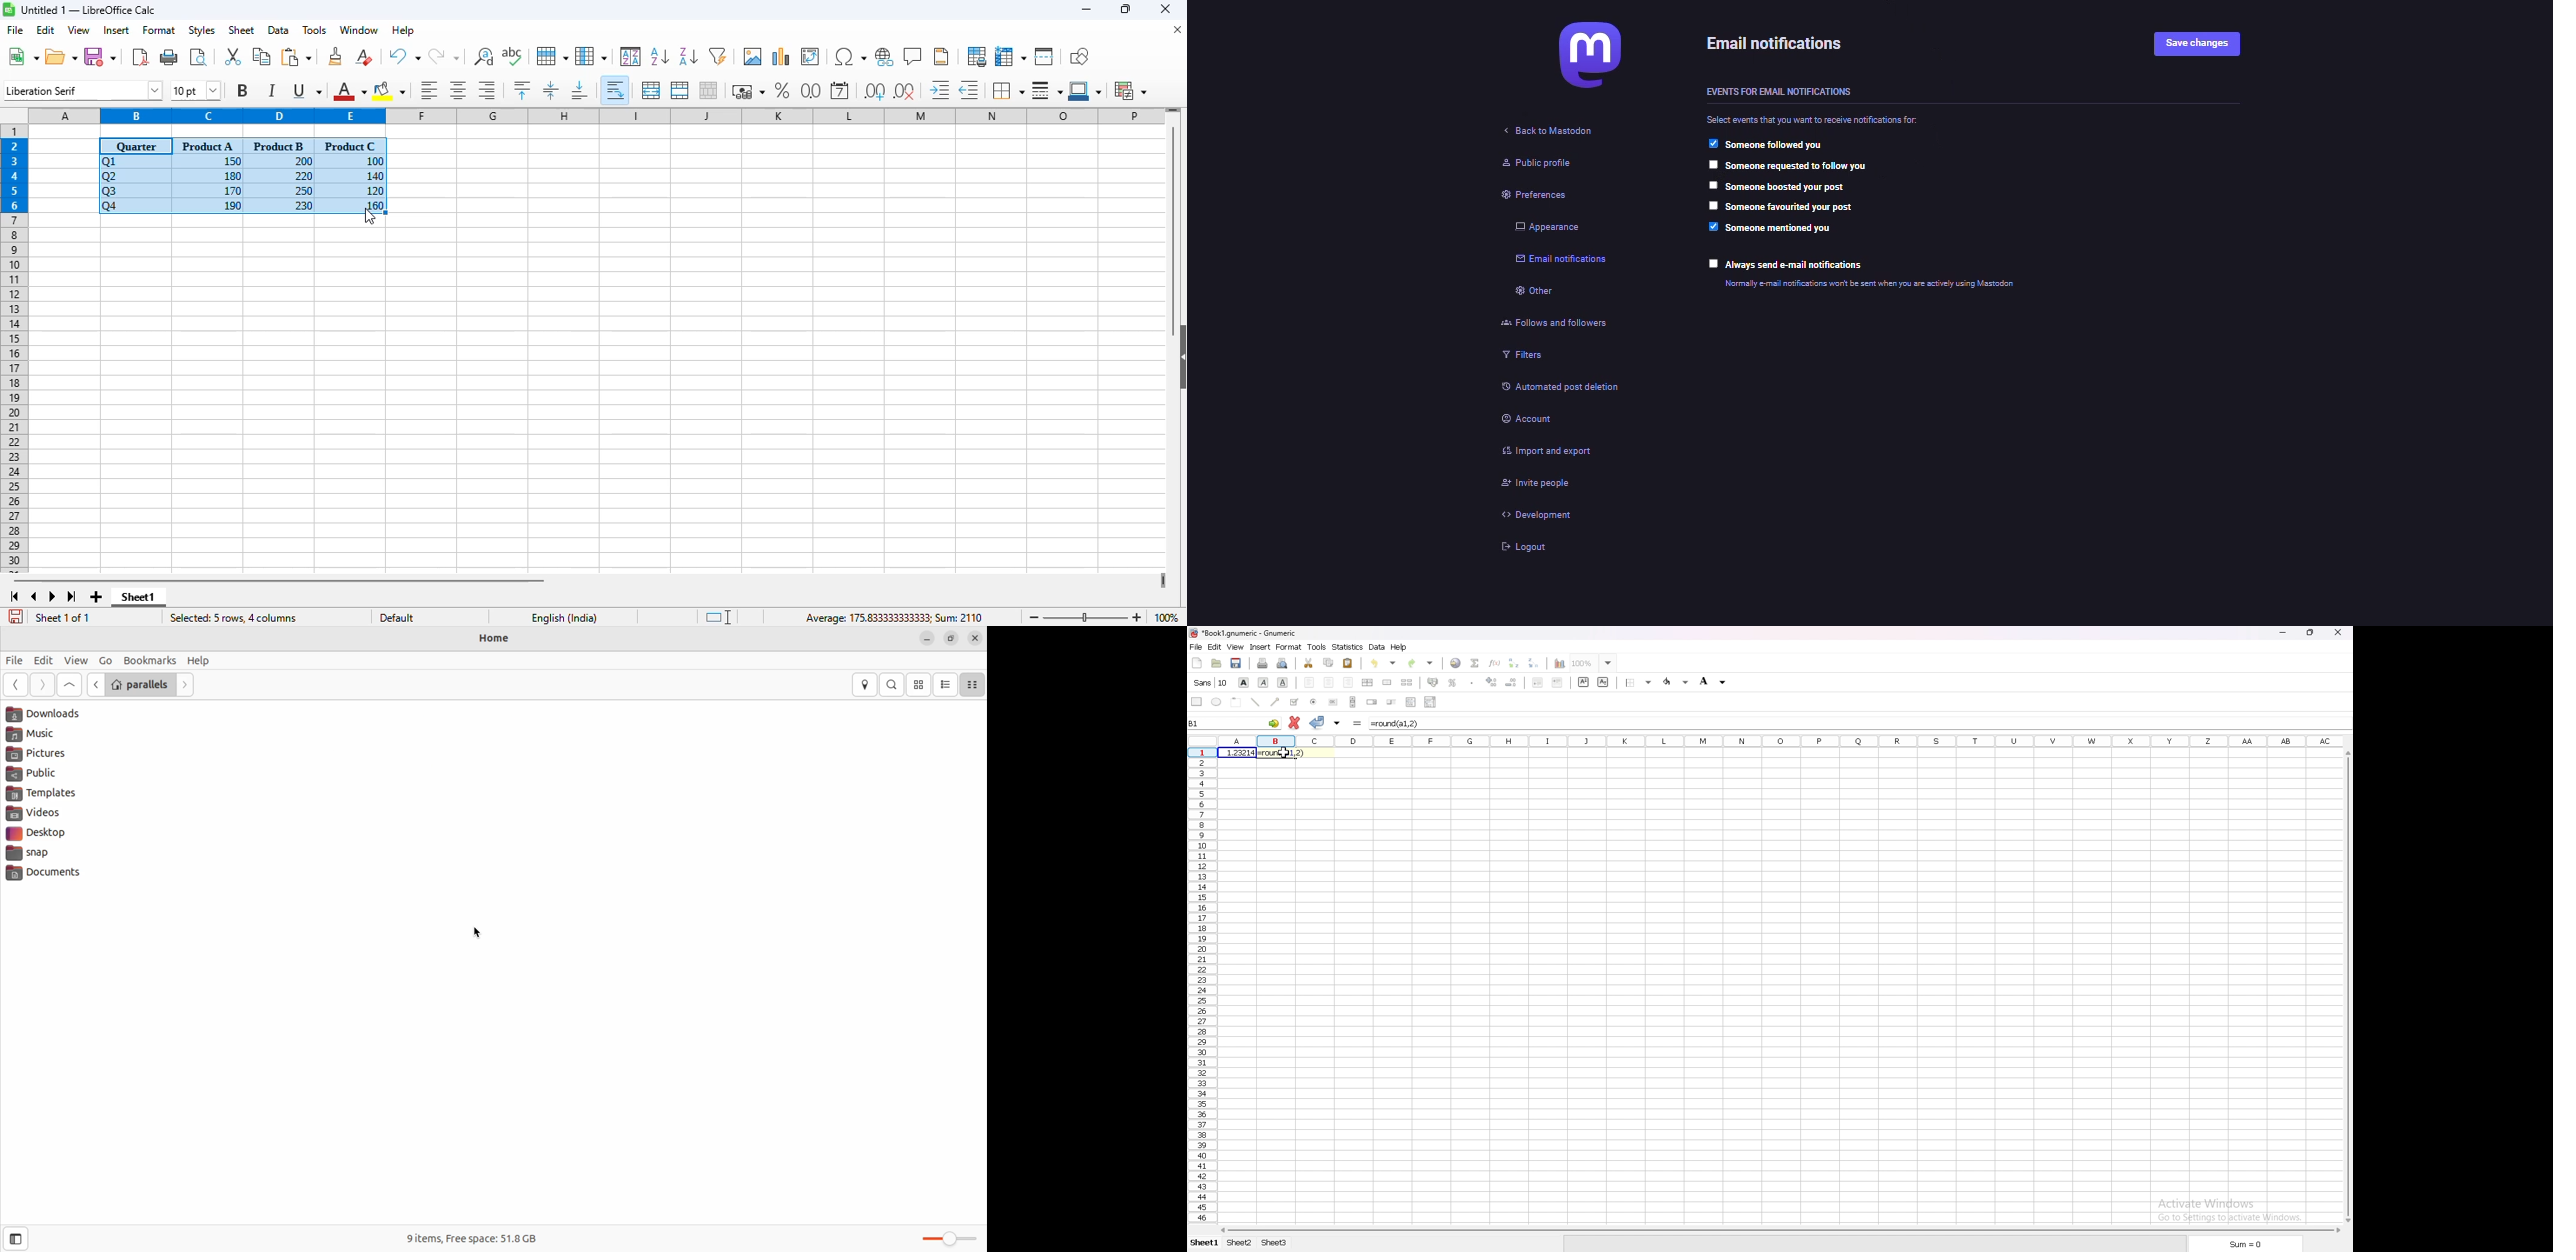 The width and height of the screenshot is (2576, 1260). What do you see at coordinates (202, 30) in the screenshot?
I see `styles` at bounding box center [202, 30].